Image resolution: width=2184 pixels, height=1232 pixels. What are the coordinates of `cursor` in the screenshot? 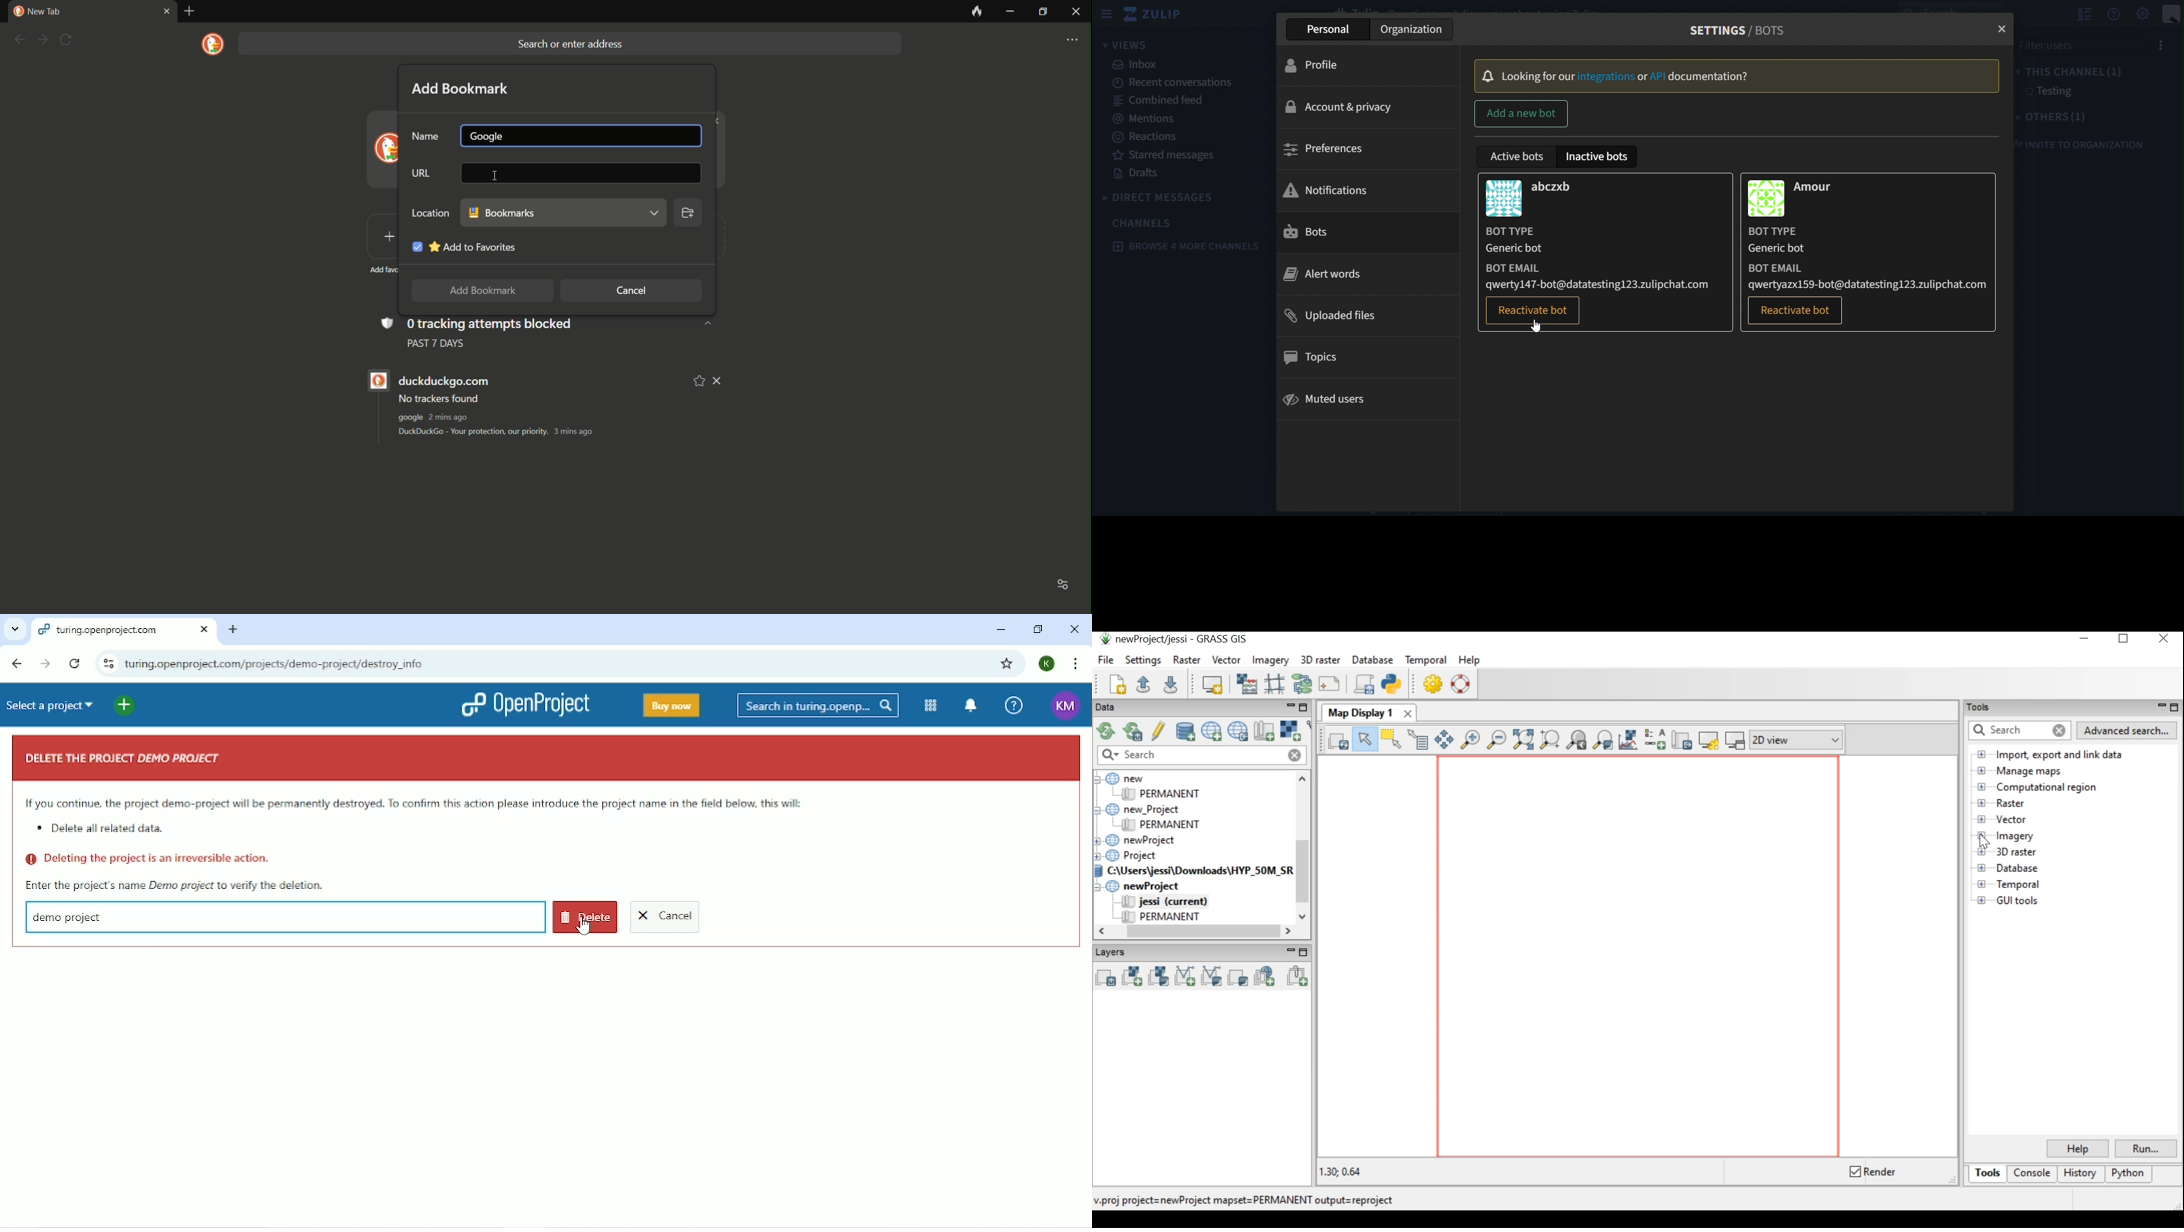 It's located at (496, 176).